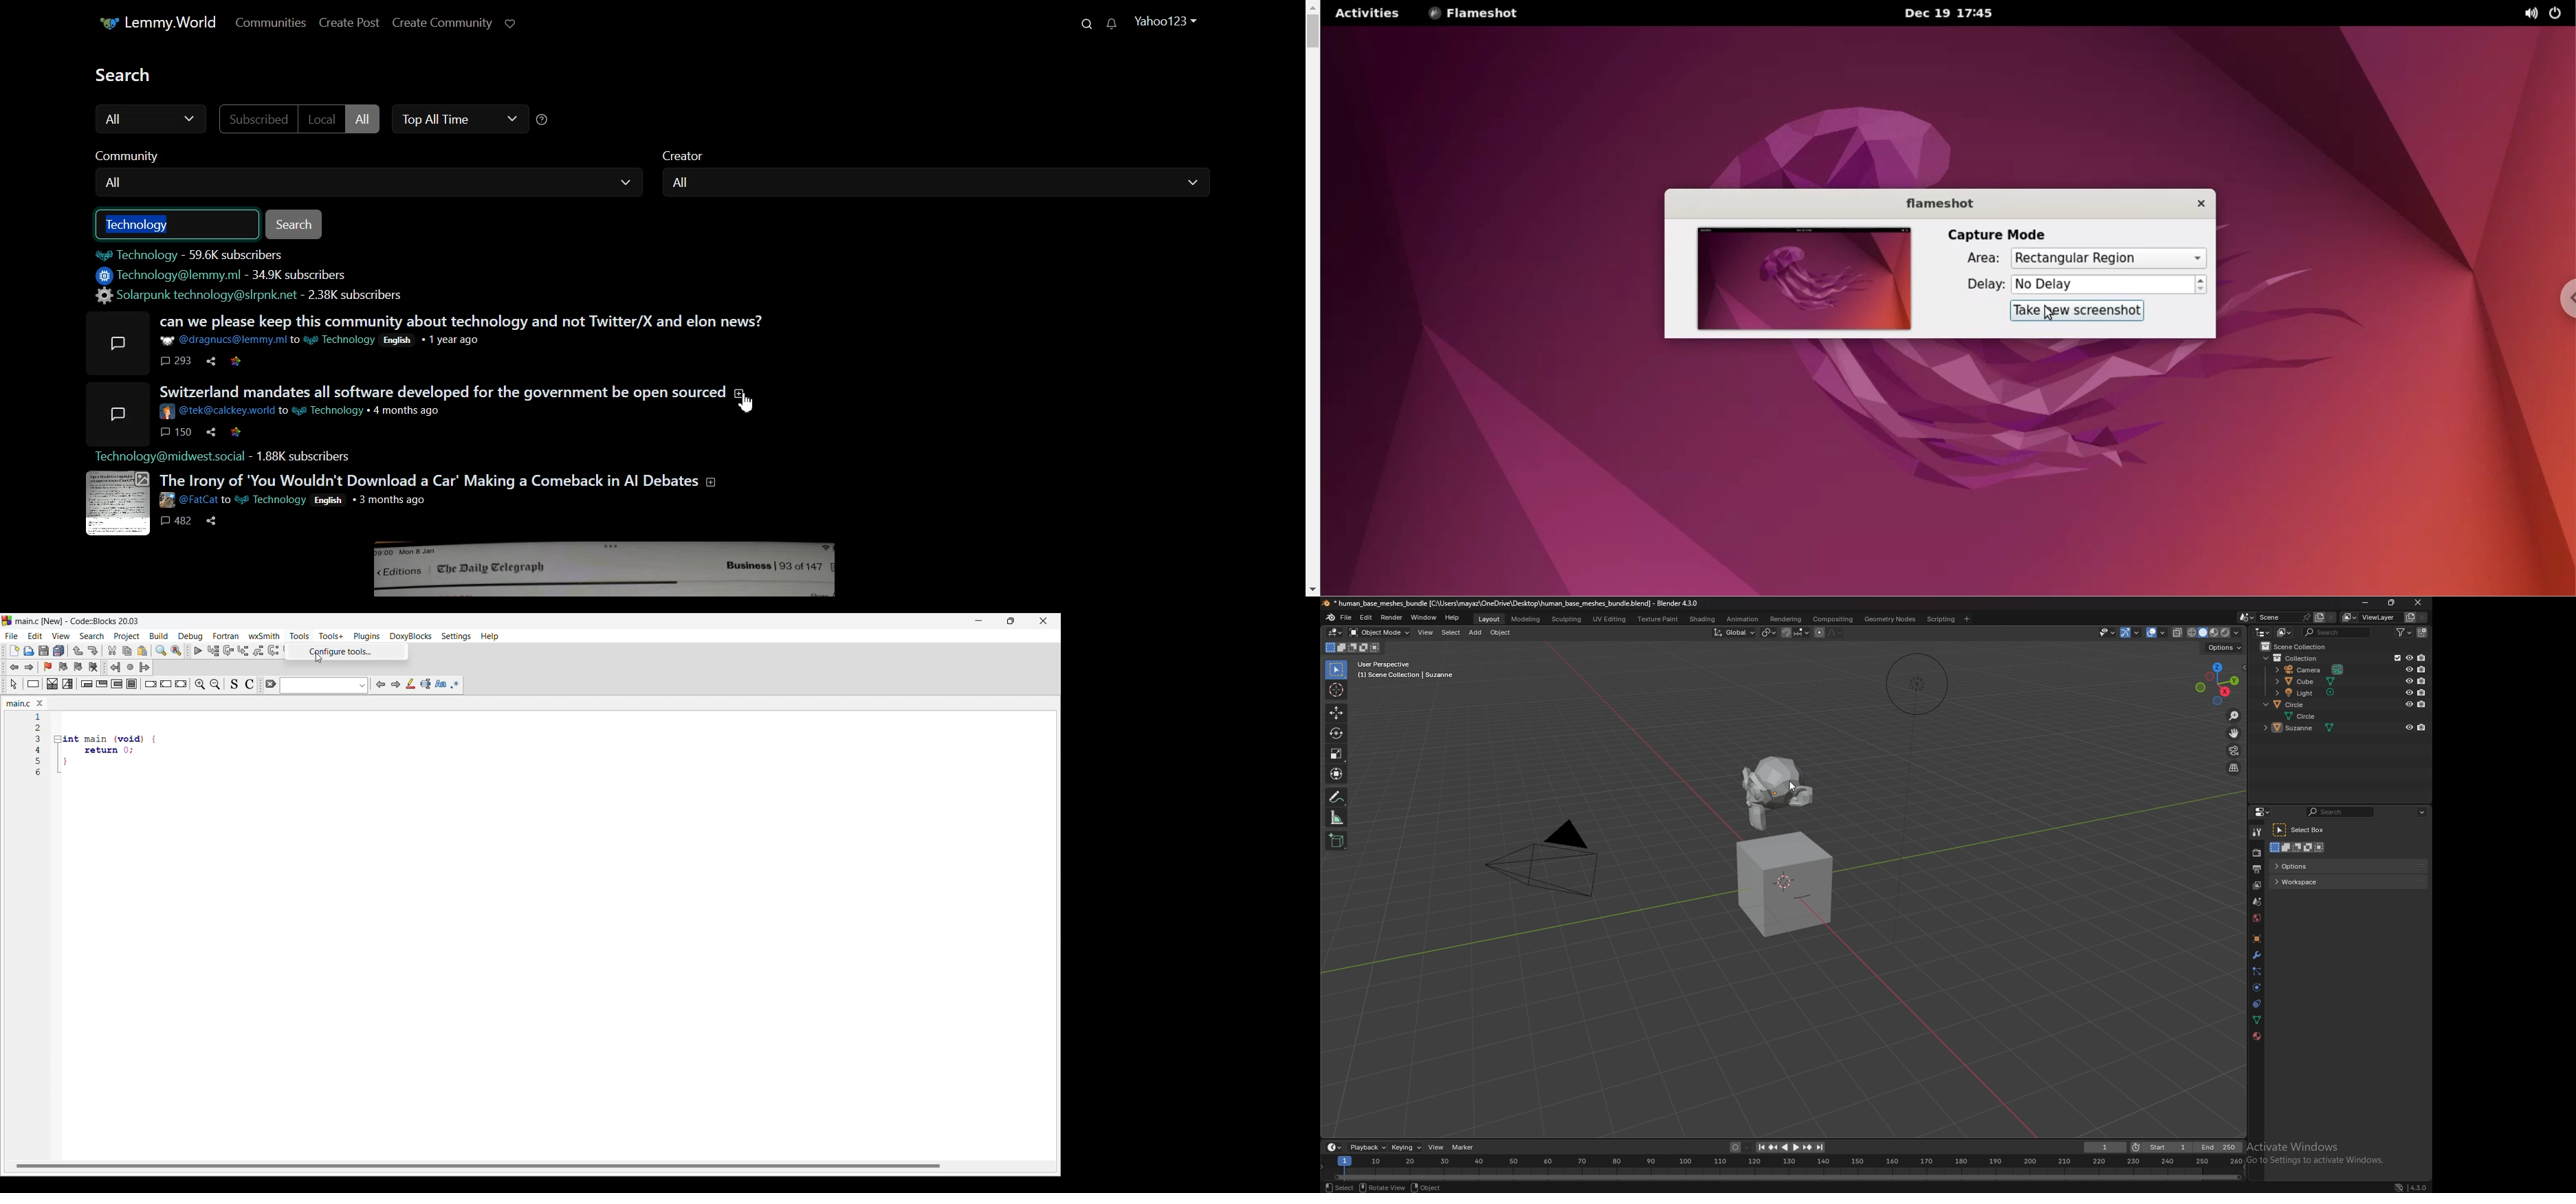 The height and width of the screenshot is (1204, 2576). Describe the element at coordinates (1337, 733) in the screenshot. I see `rotate` at that location.